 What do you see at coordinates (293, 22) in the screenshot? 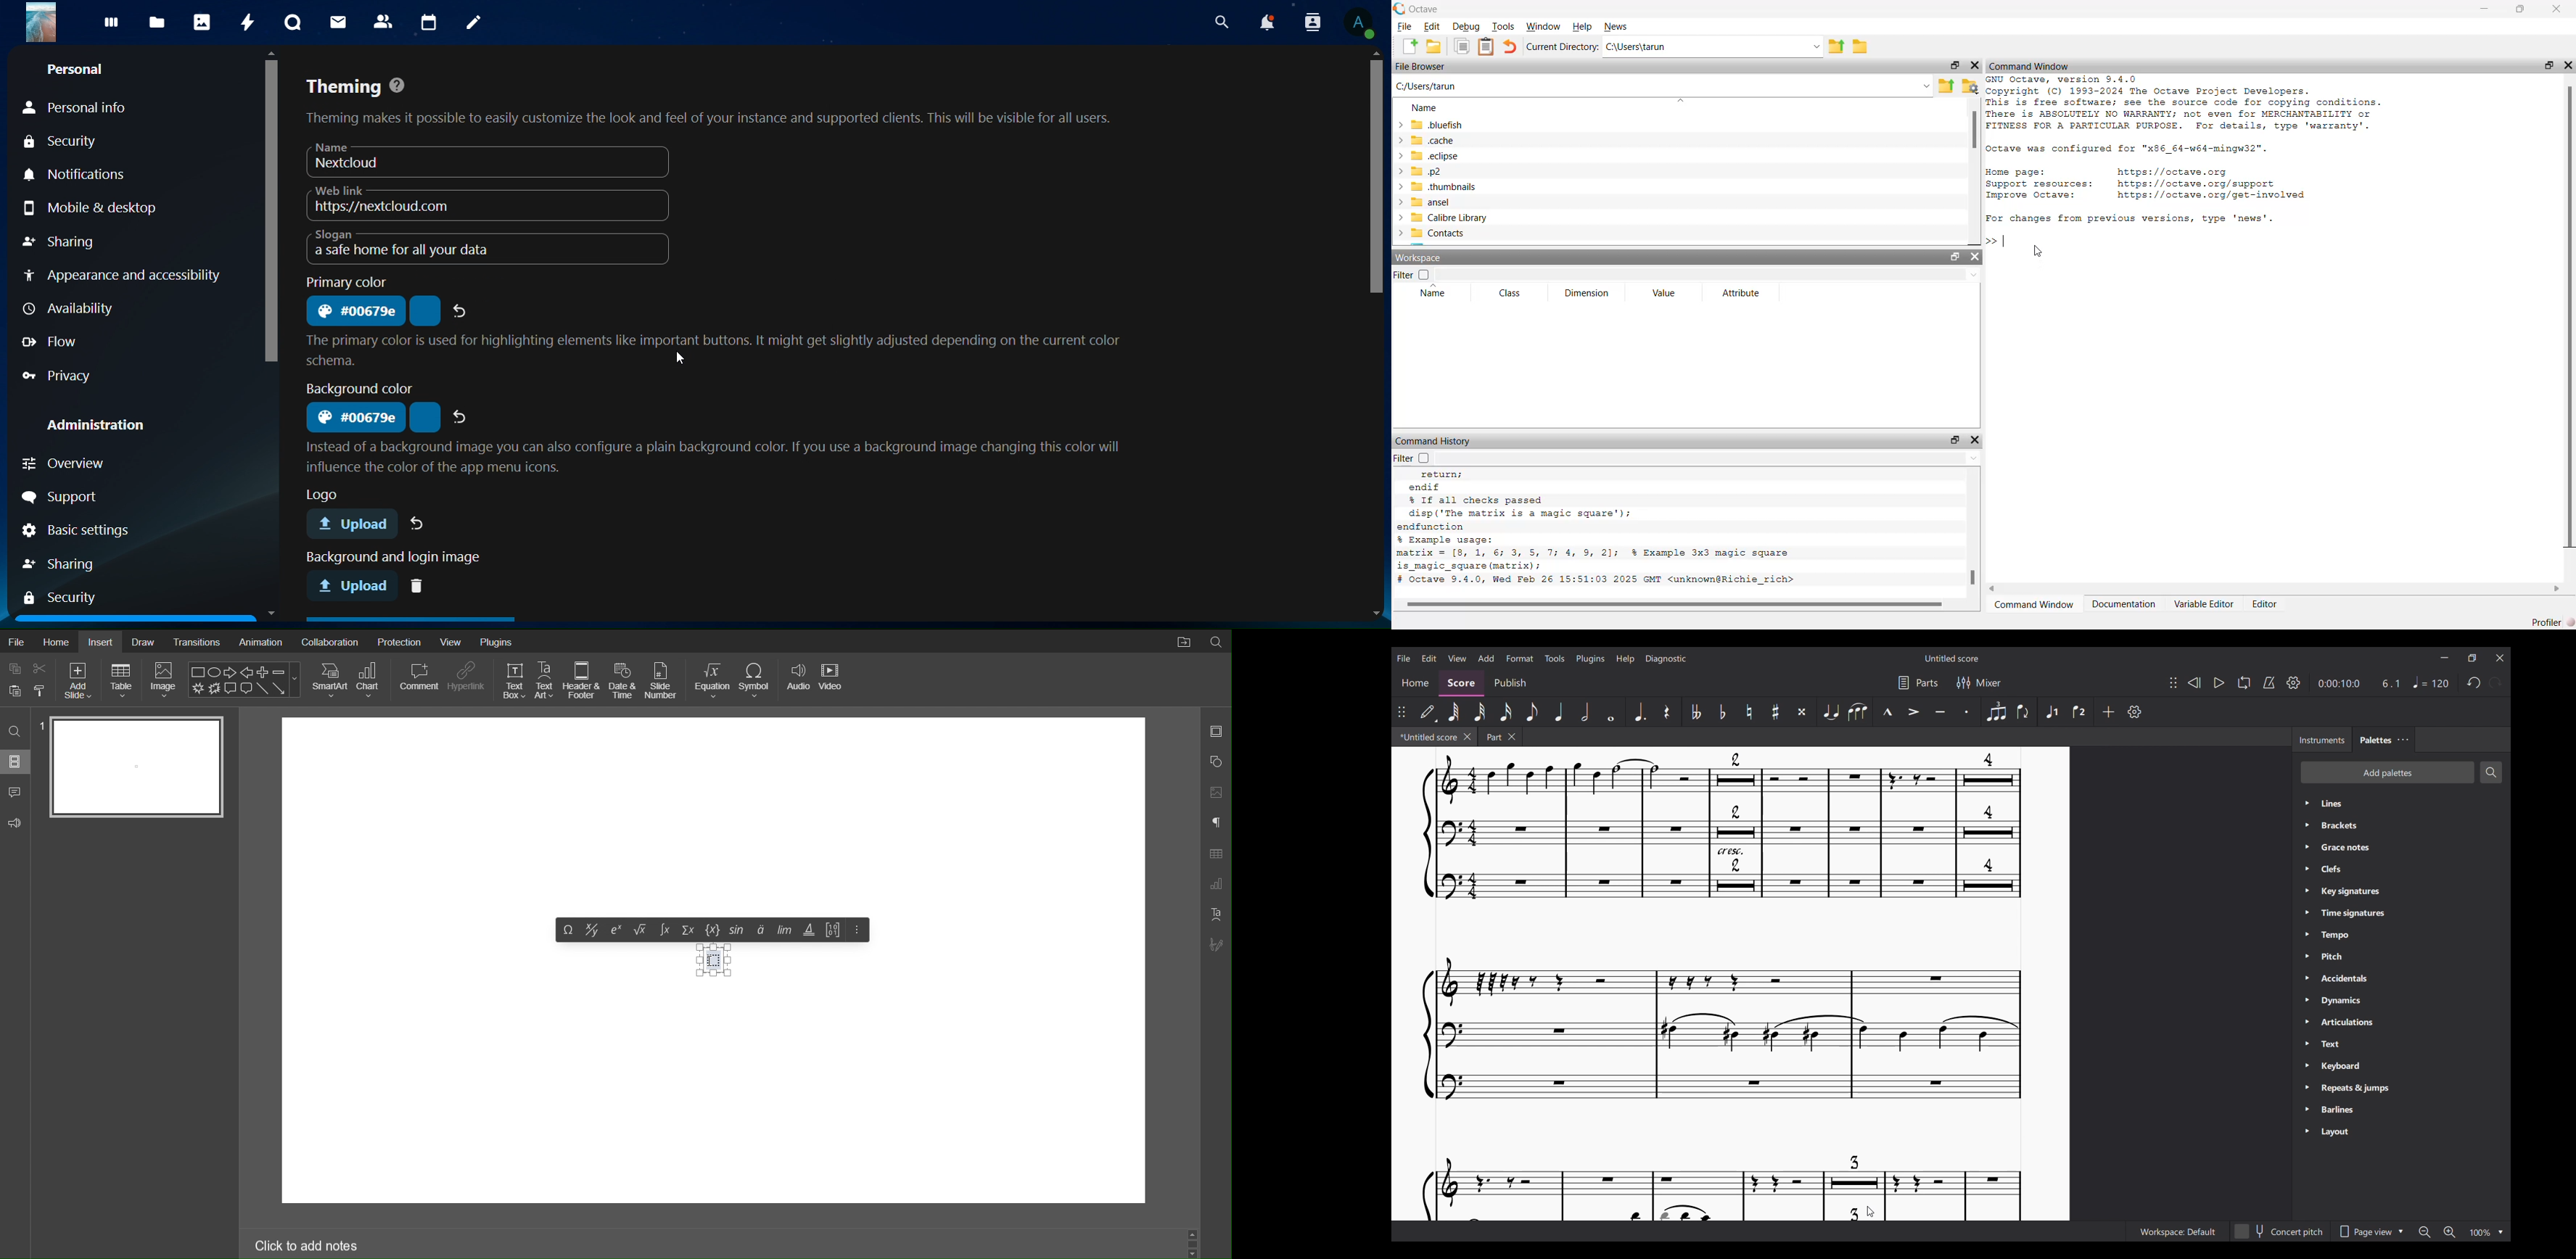
I see `talk` at bounding box center [293, 22].